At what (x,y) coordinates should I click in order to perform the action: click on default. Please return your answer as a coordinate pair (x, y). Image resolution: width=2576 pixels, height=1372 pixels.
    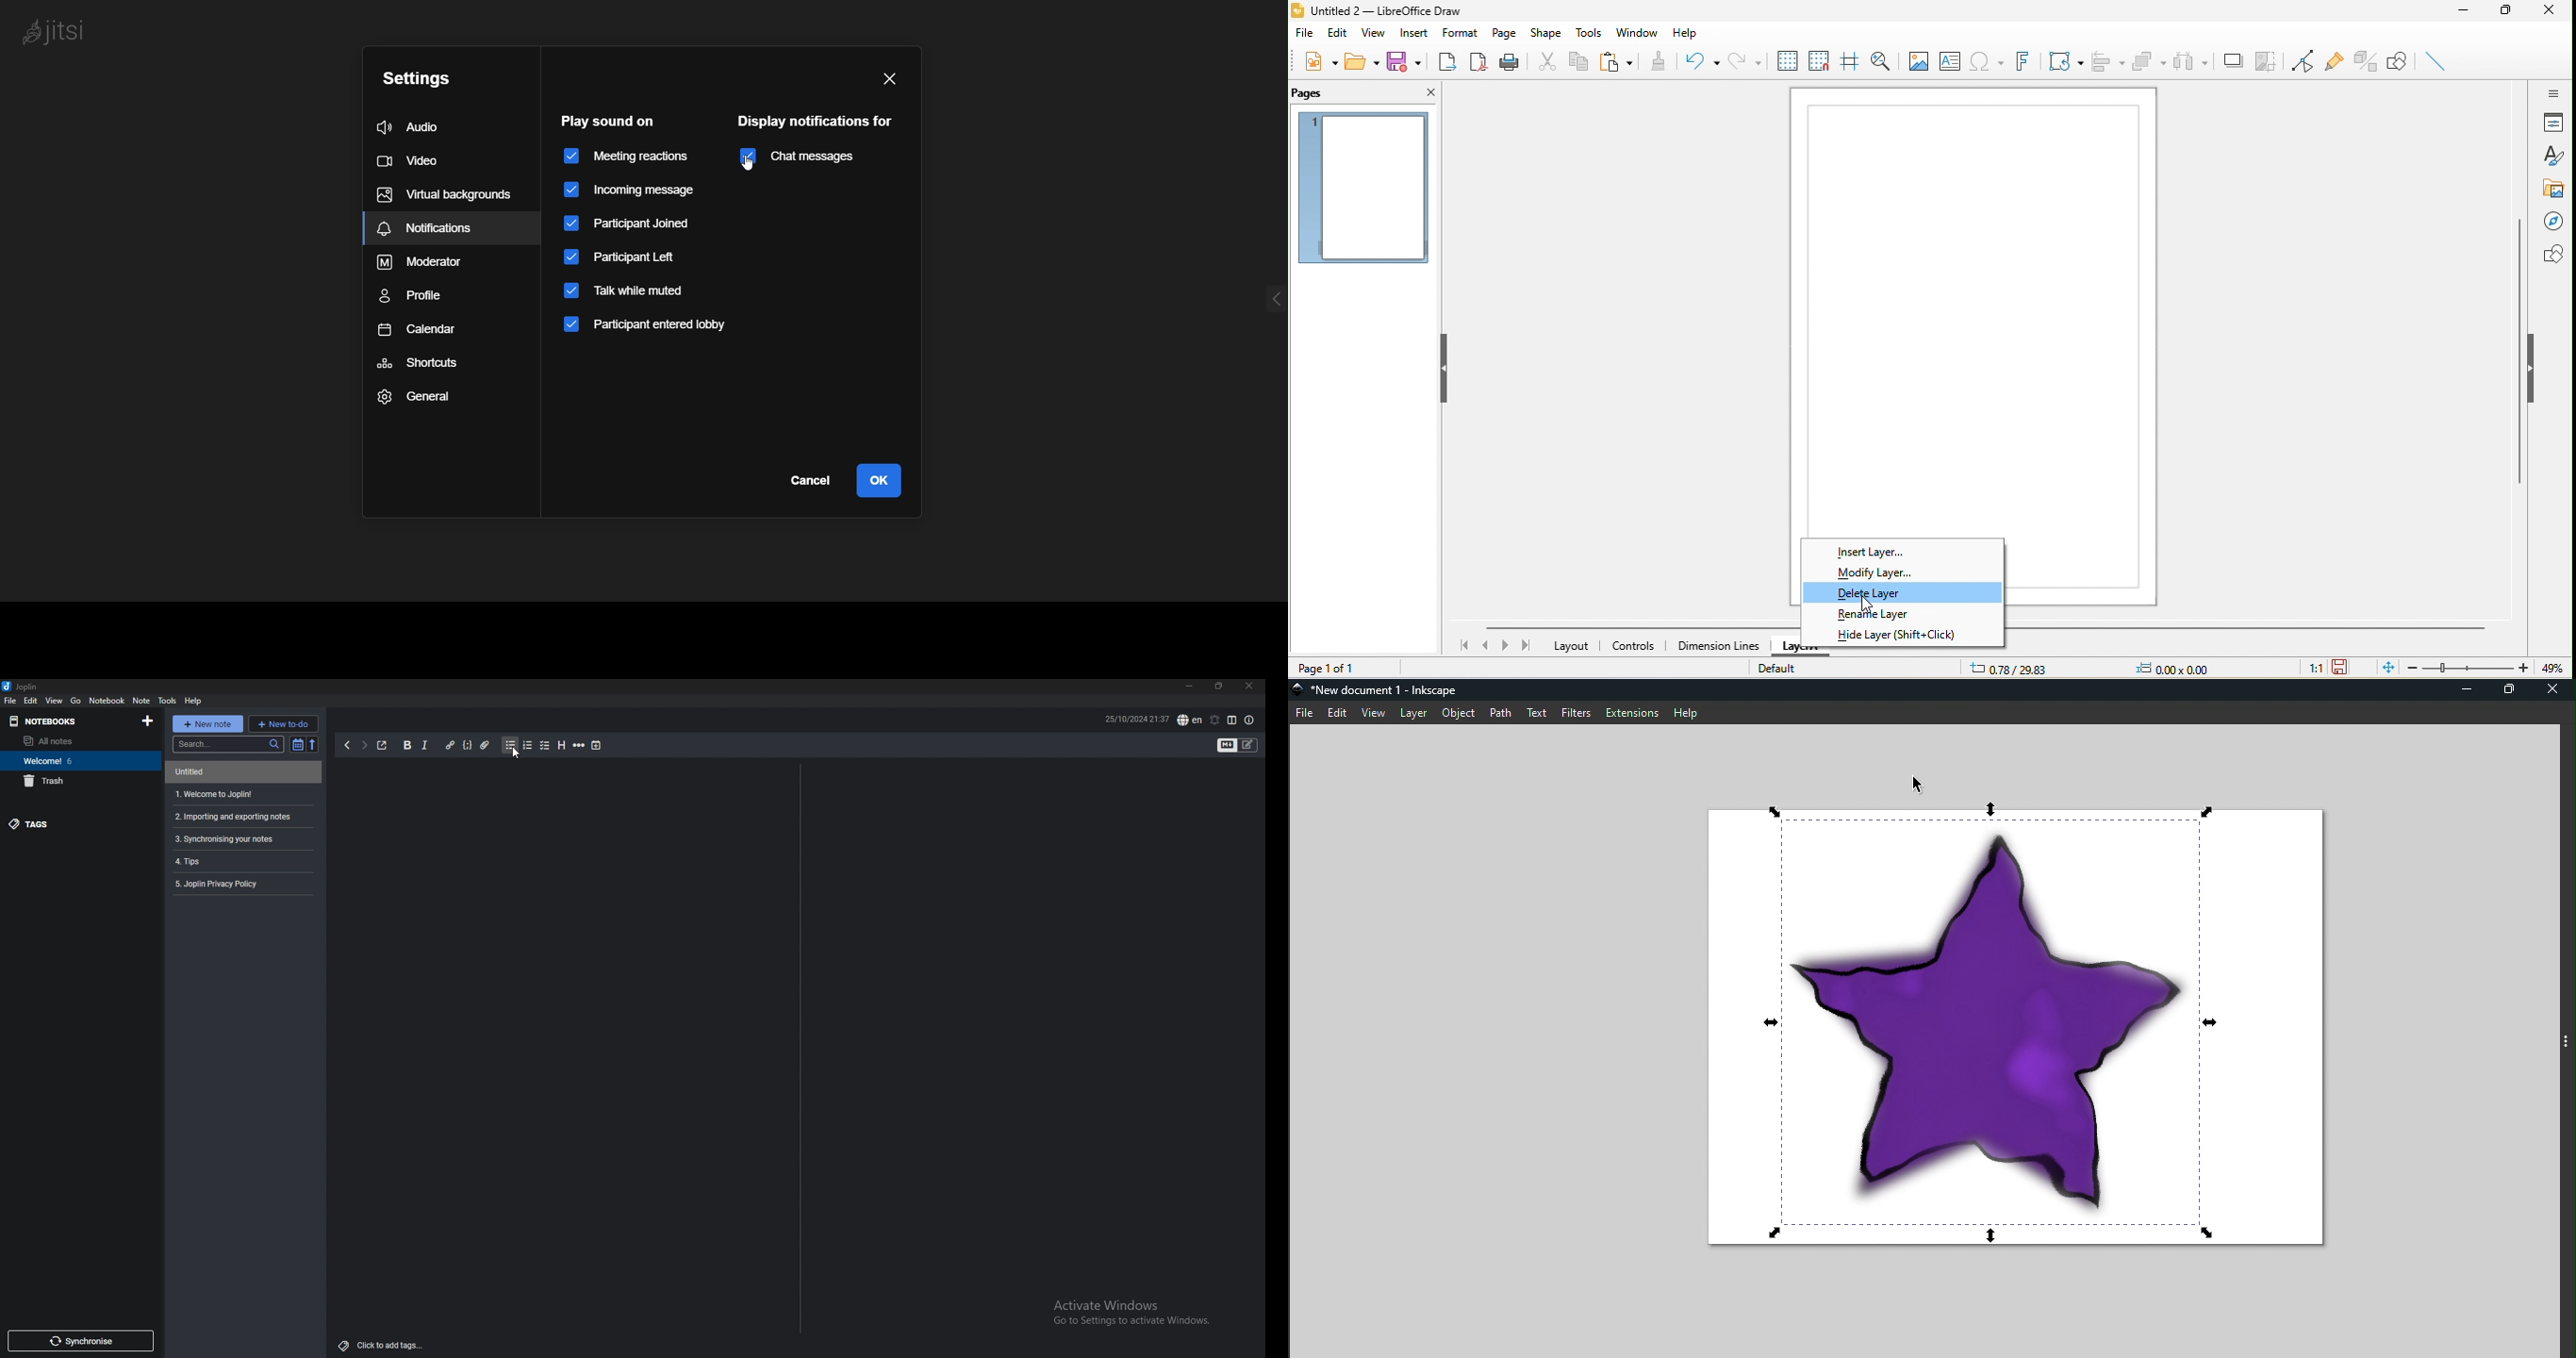
    Looking at the image, I should click on (1791, 671).